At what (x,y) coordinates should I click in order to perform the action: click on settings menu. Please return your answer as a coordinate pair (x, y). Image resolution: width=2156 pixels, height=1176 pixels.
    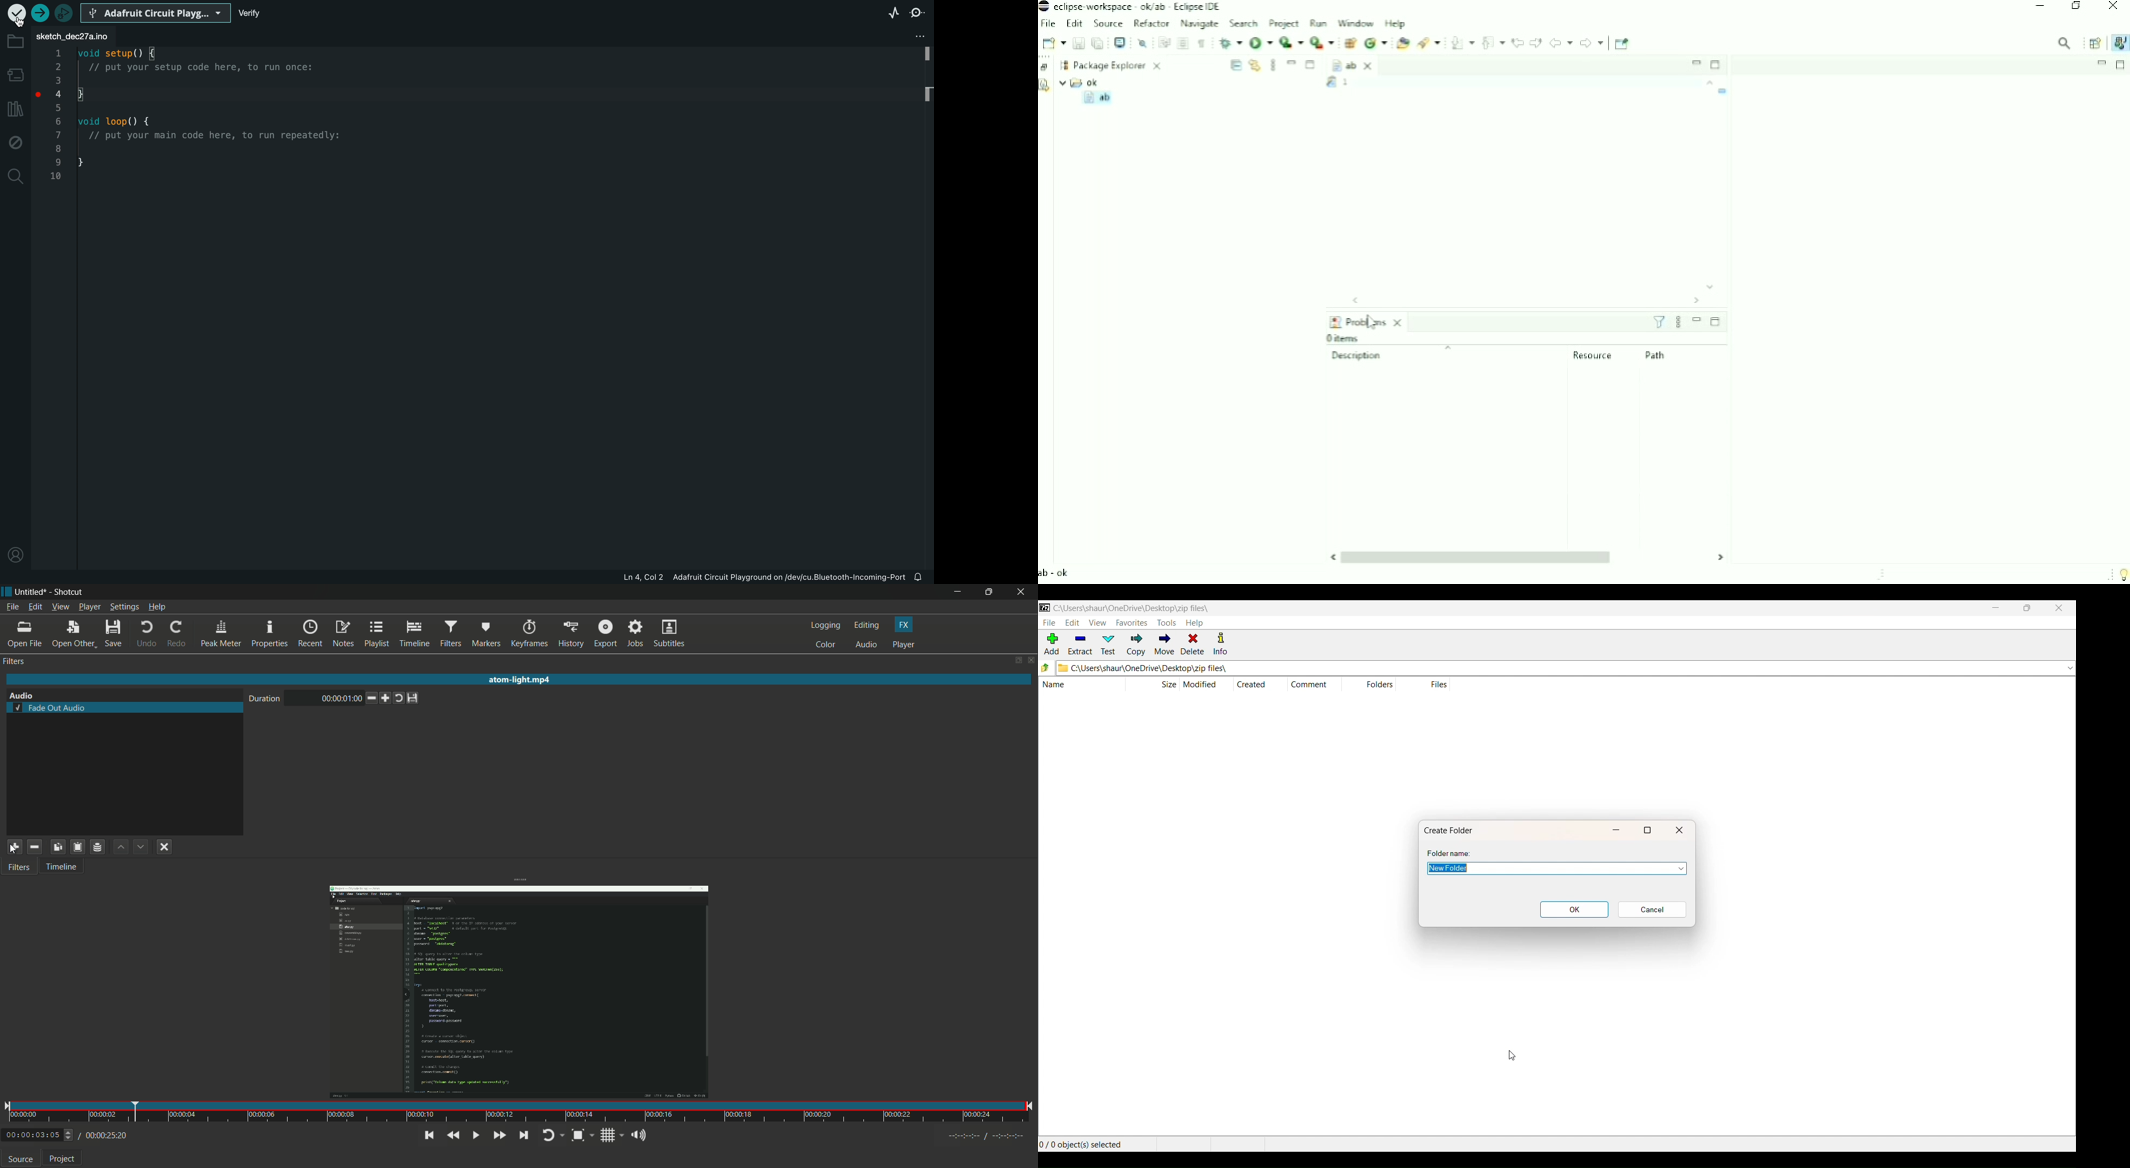
    Looking at the image, I should click on (125, 607).